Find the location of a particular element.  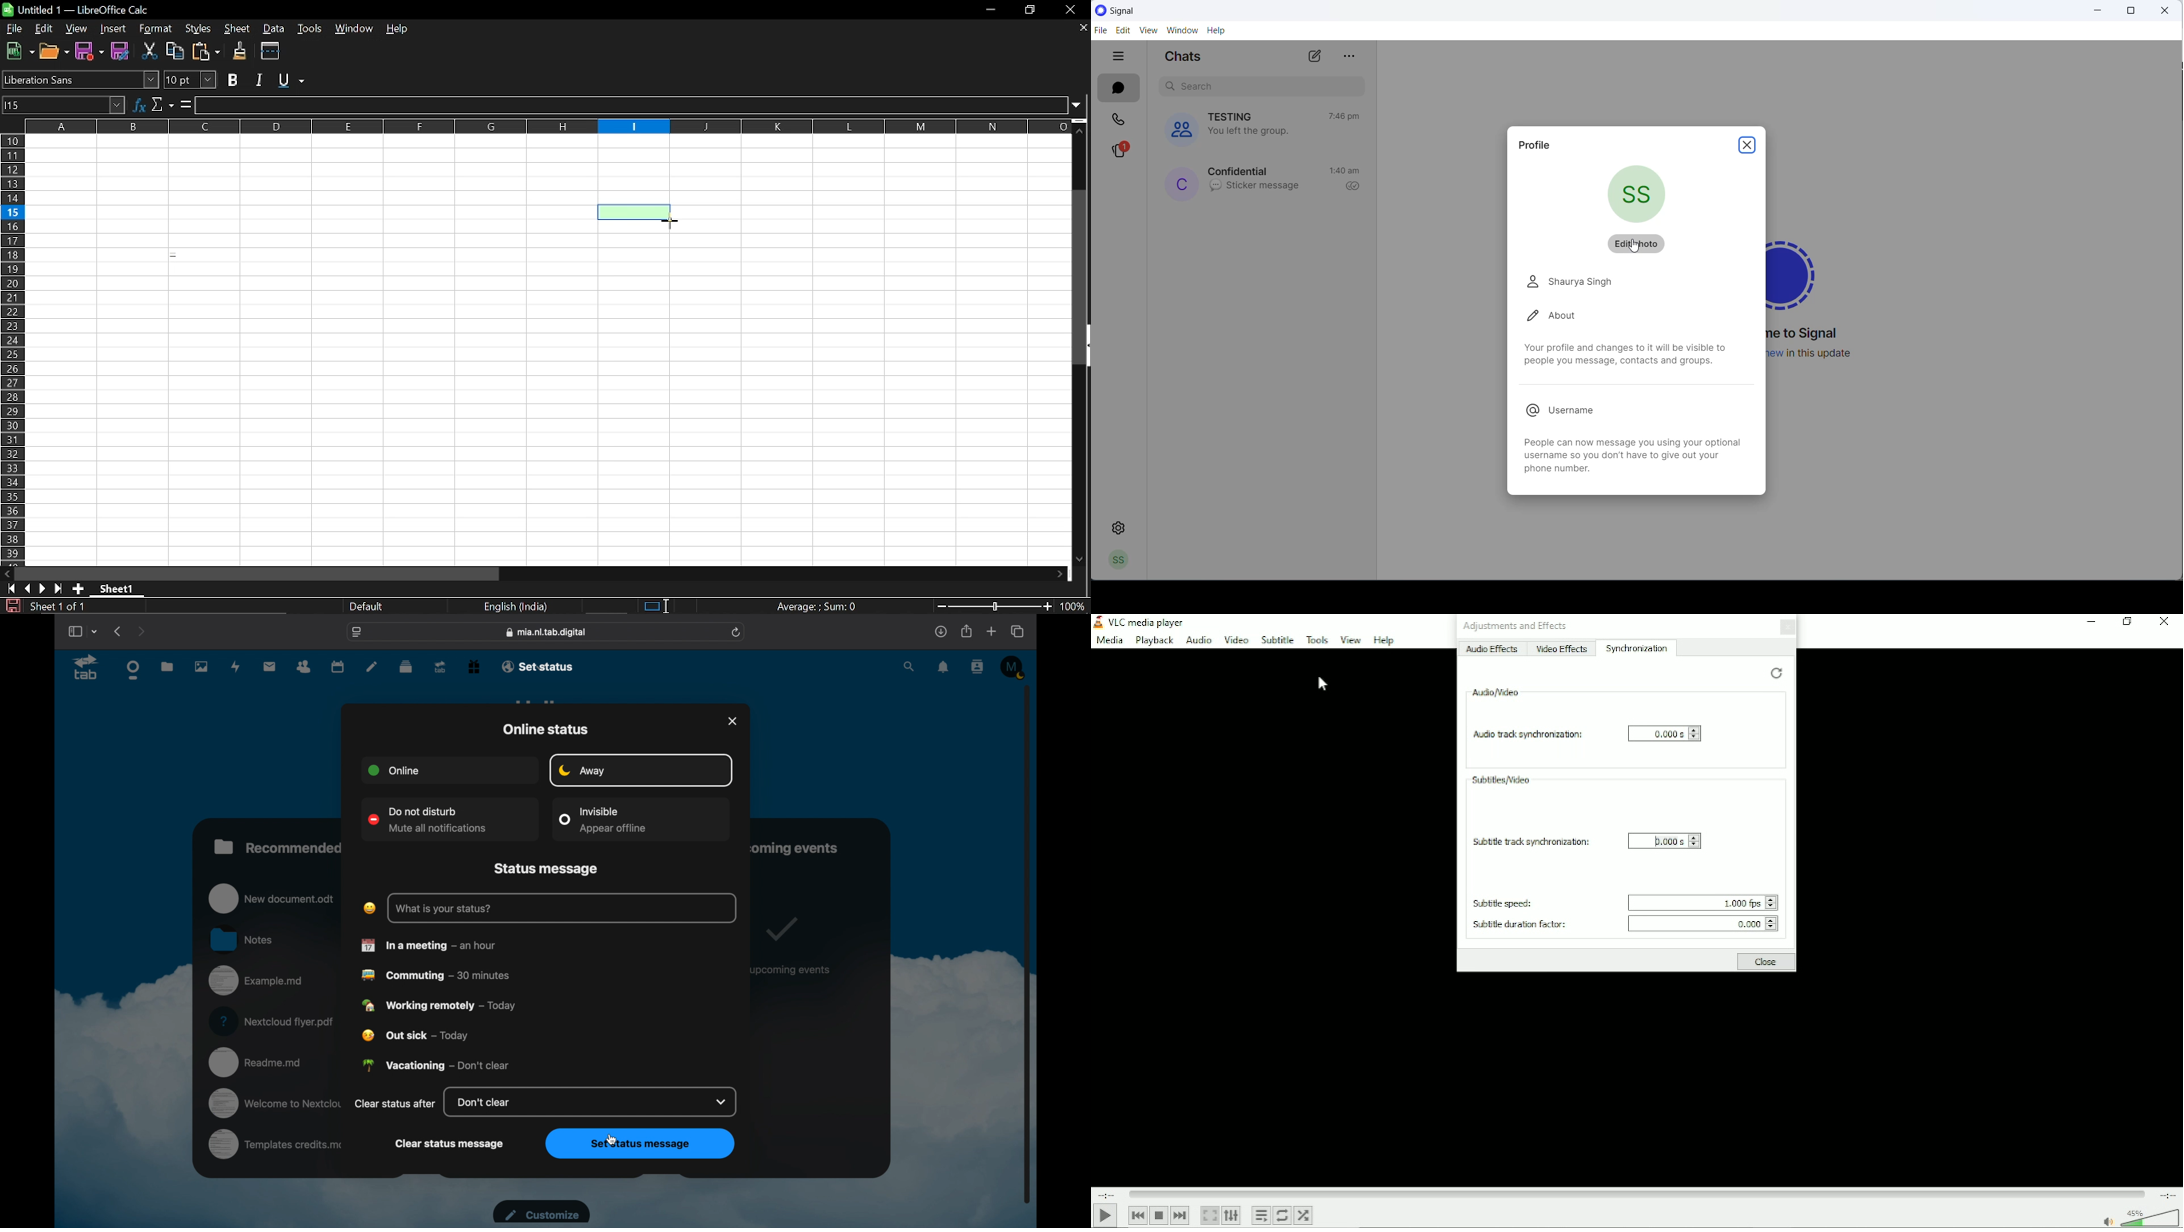

Styles is located at coordinates (195, 29).